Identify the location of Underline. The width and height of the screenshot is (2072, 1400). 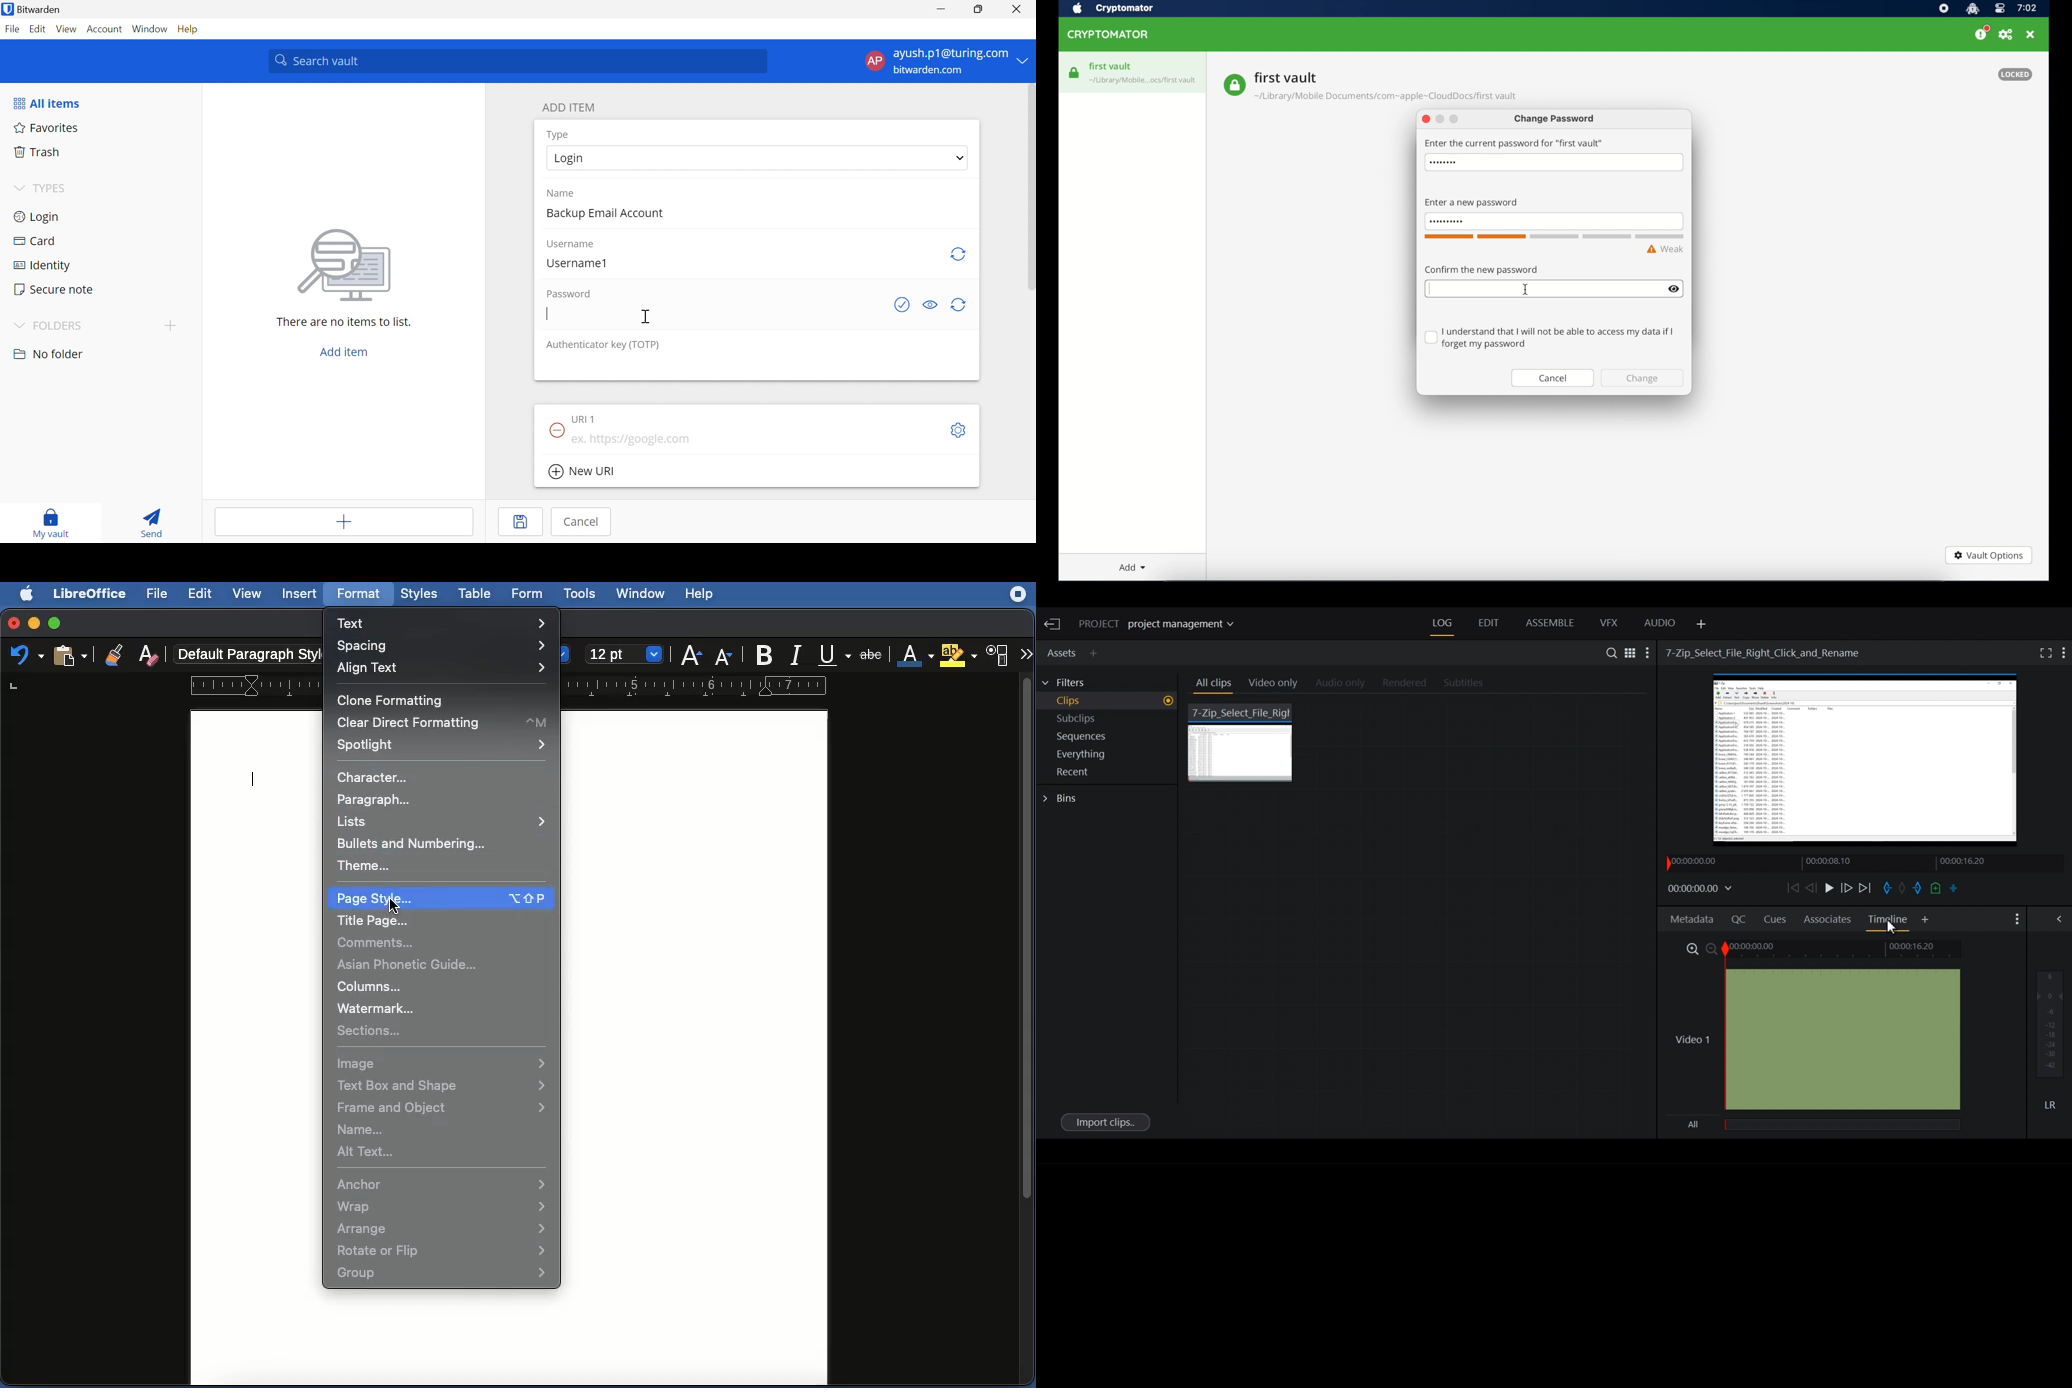
(831, 654).